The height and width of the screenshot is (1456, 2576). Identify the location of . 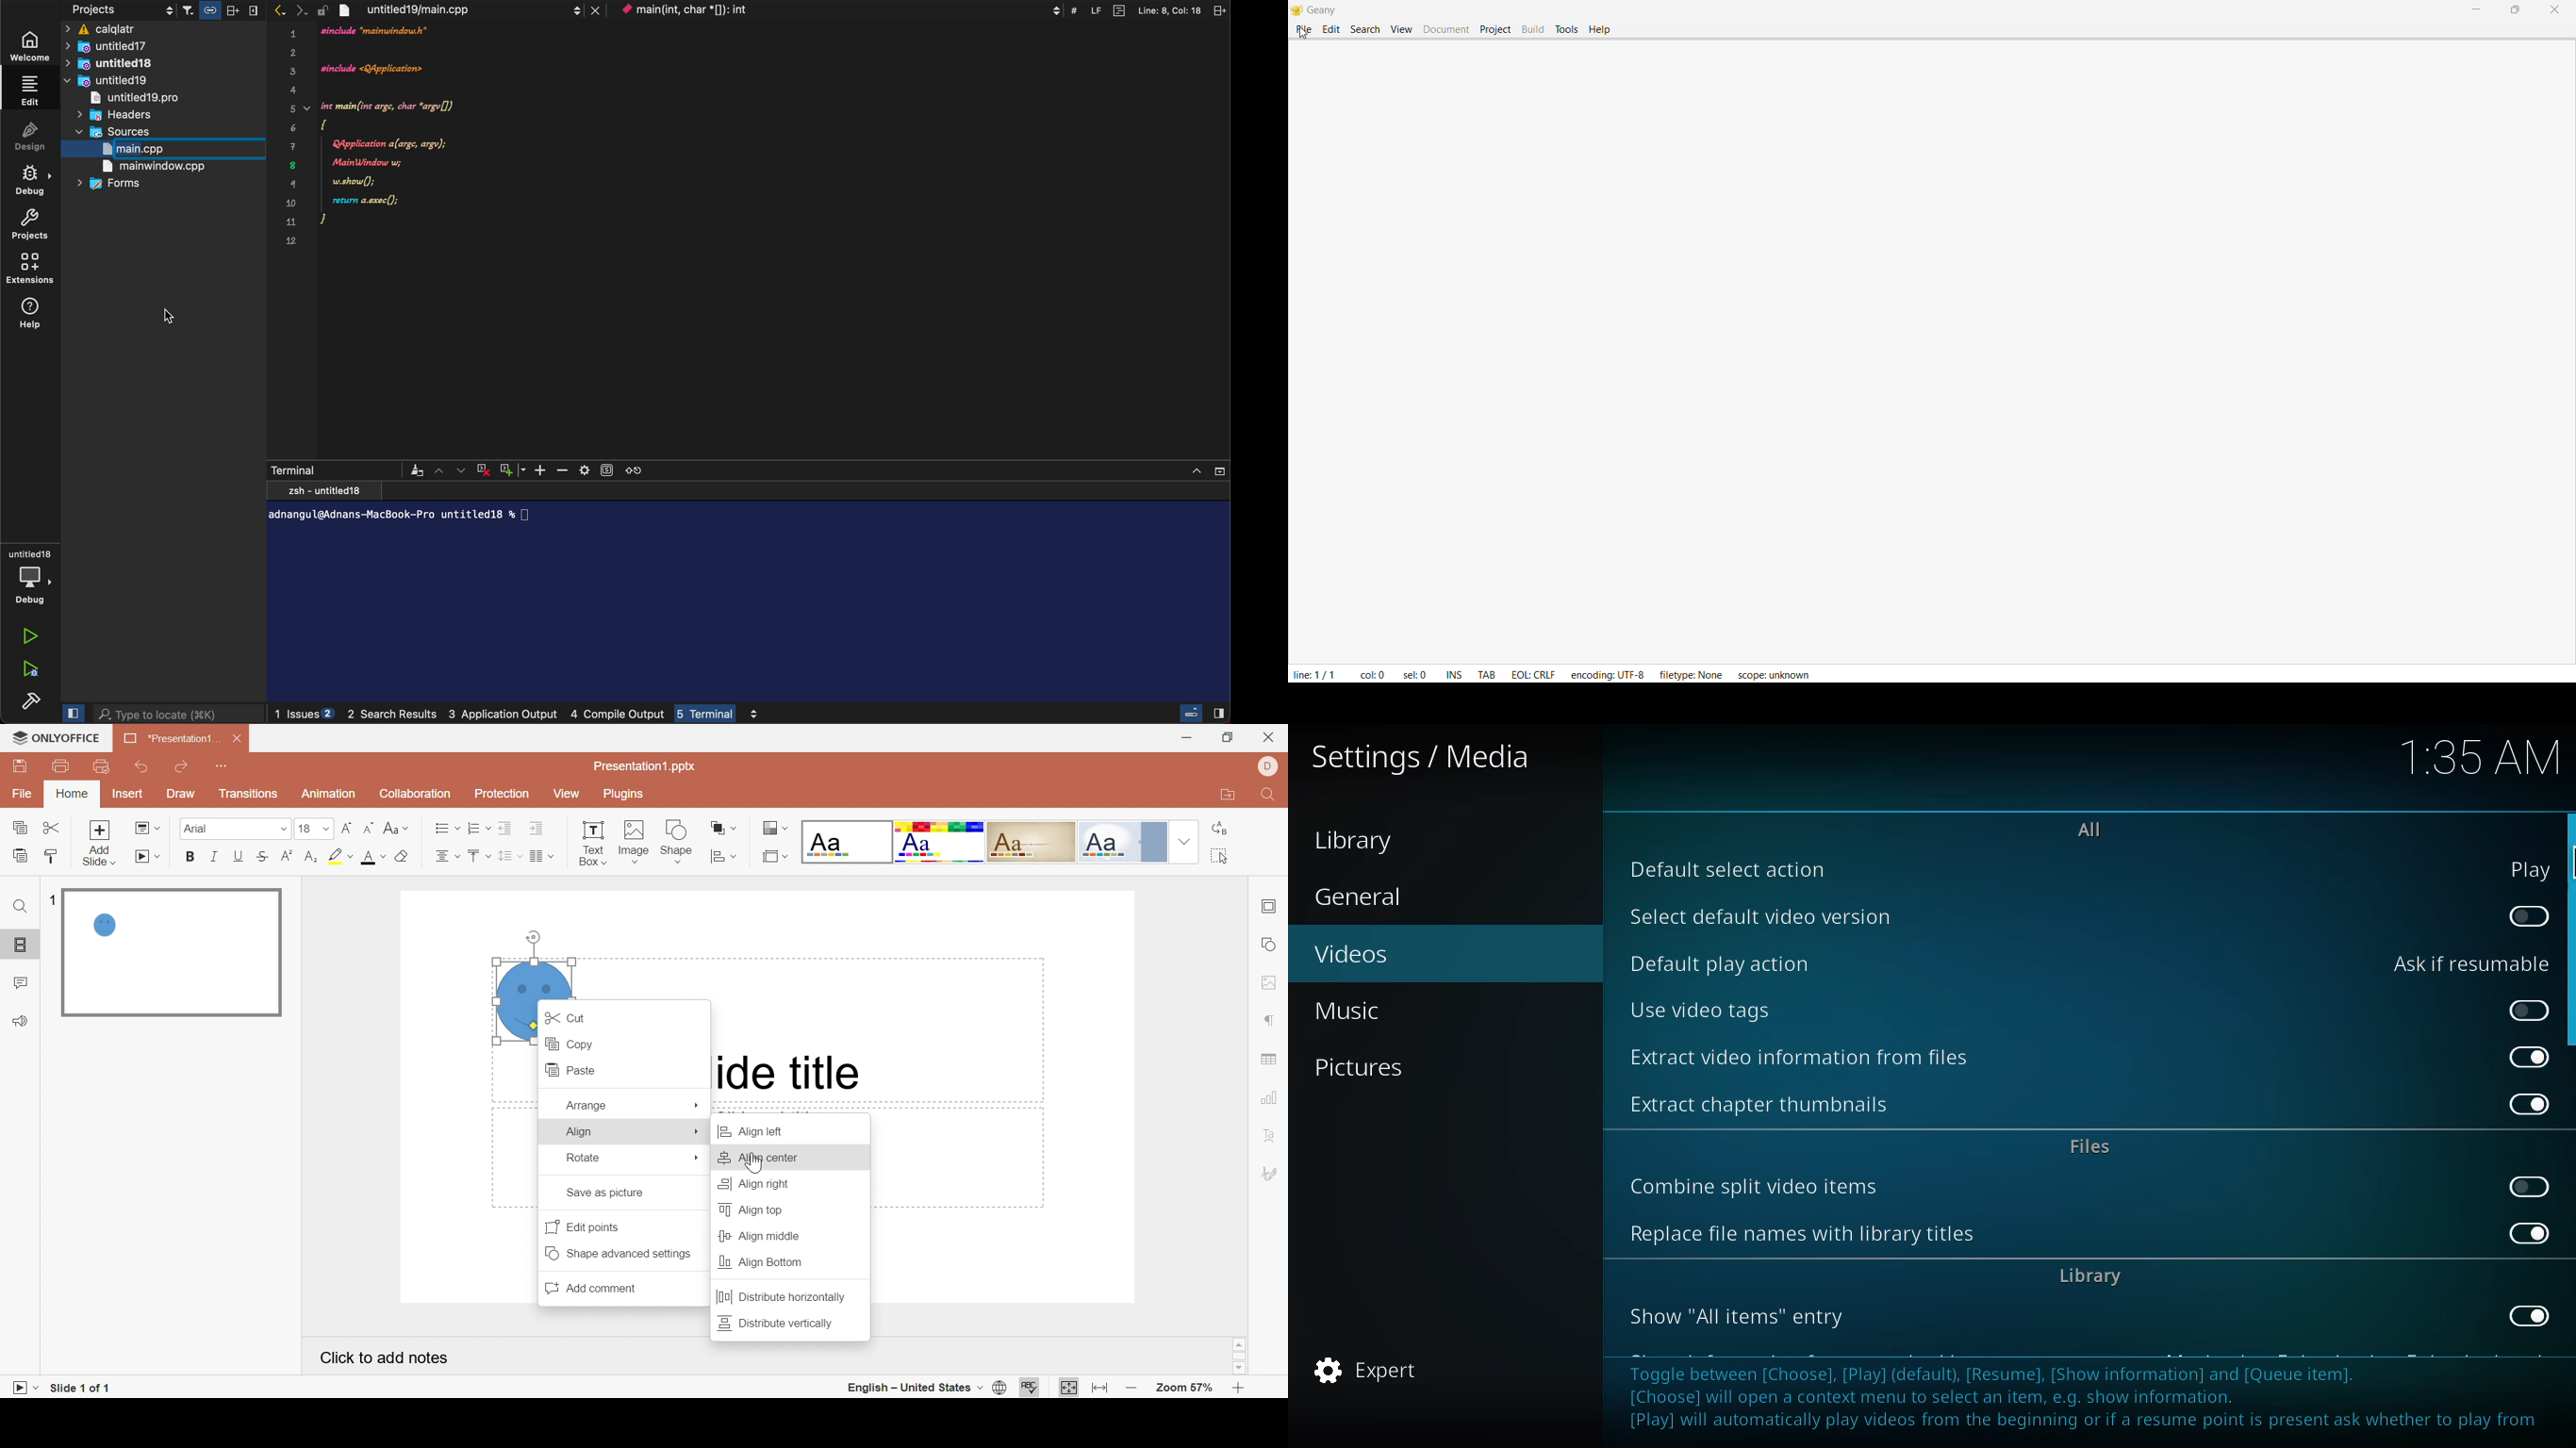
(223, 10).